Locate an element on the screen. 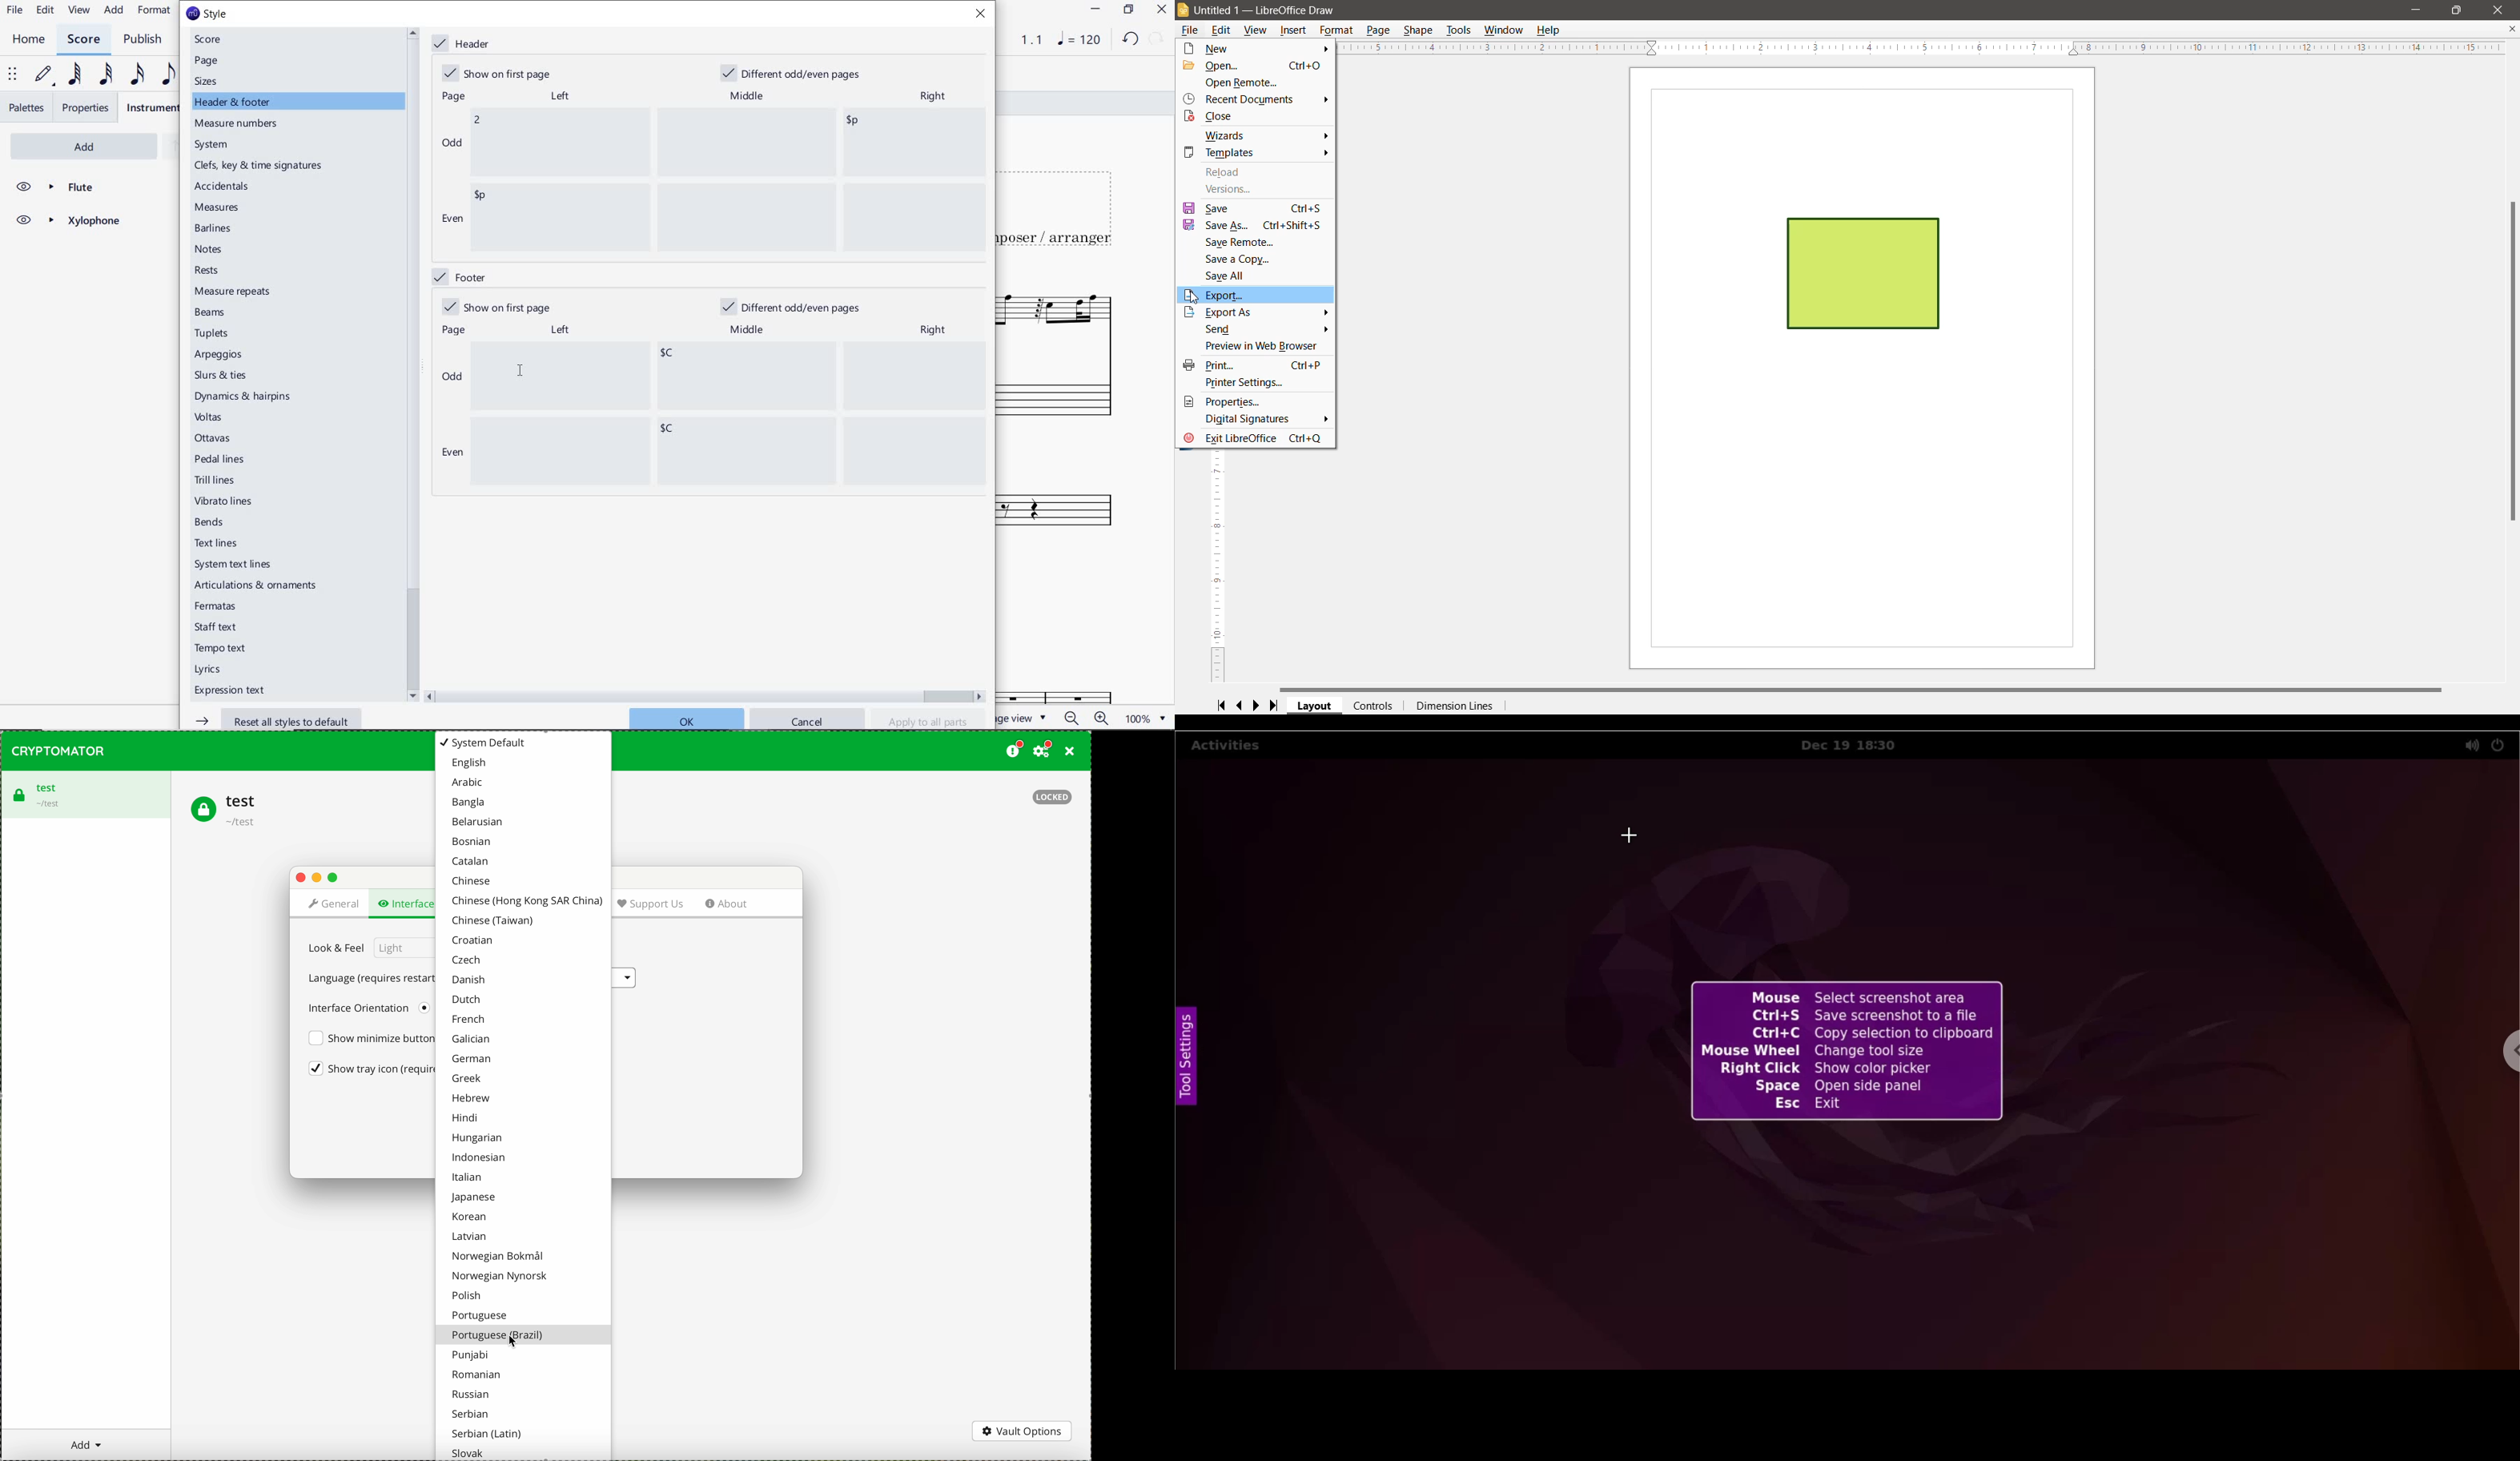 The width and height of the screenshot is (2520, 1484). cursor is located at coordinates (517, 370).